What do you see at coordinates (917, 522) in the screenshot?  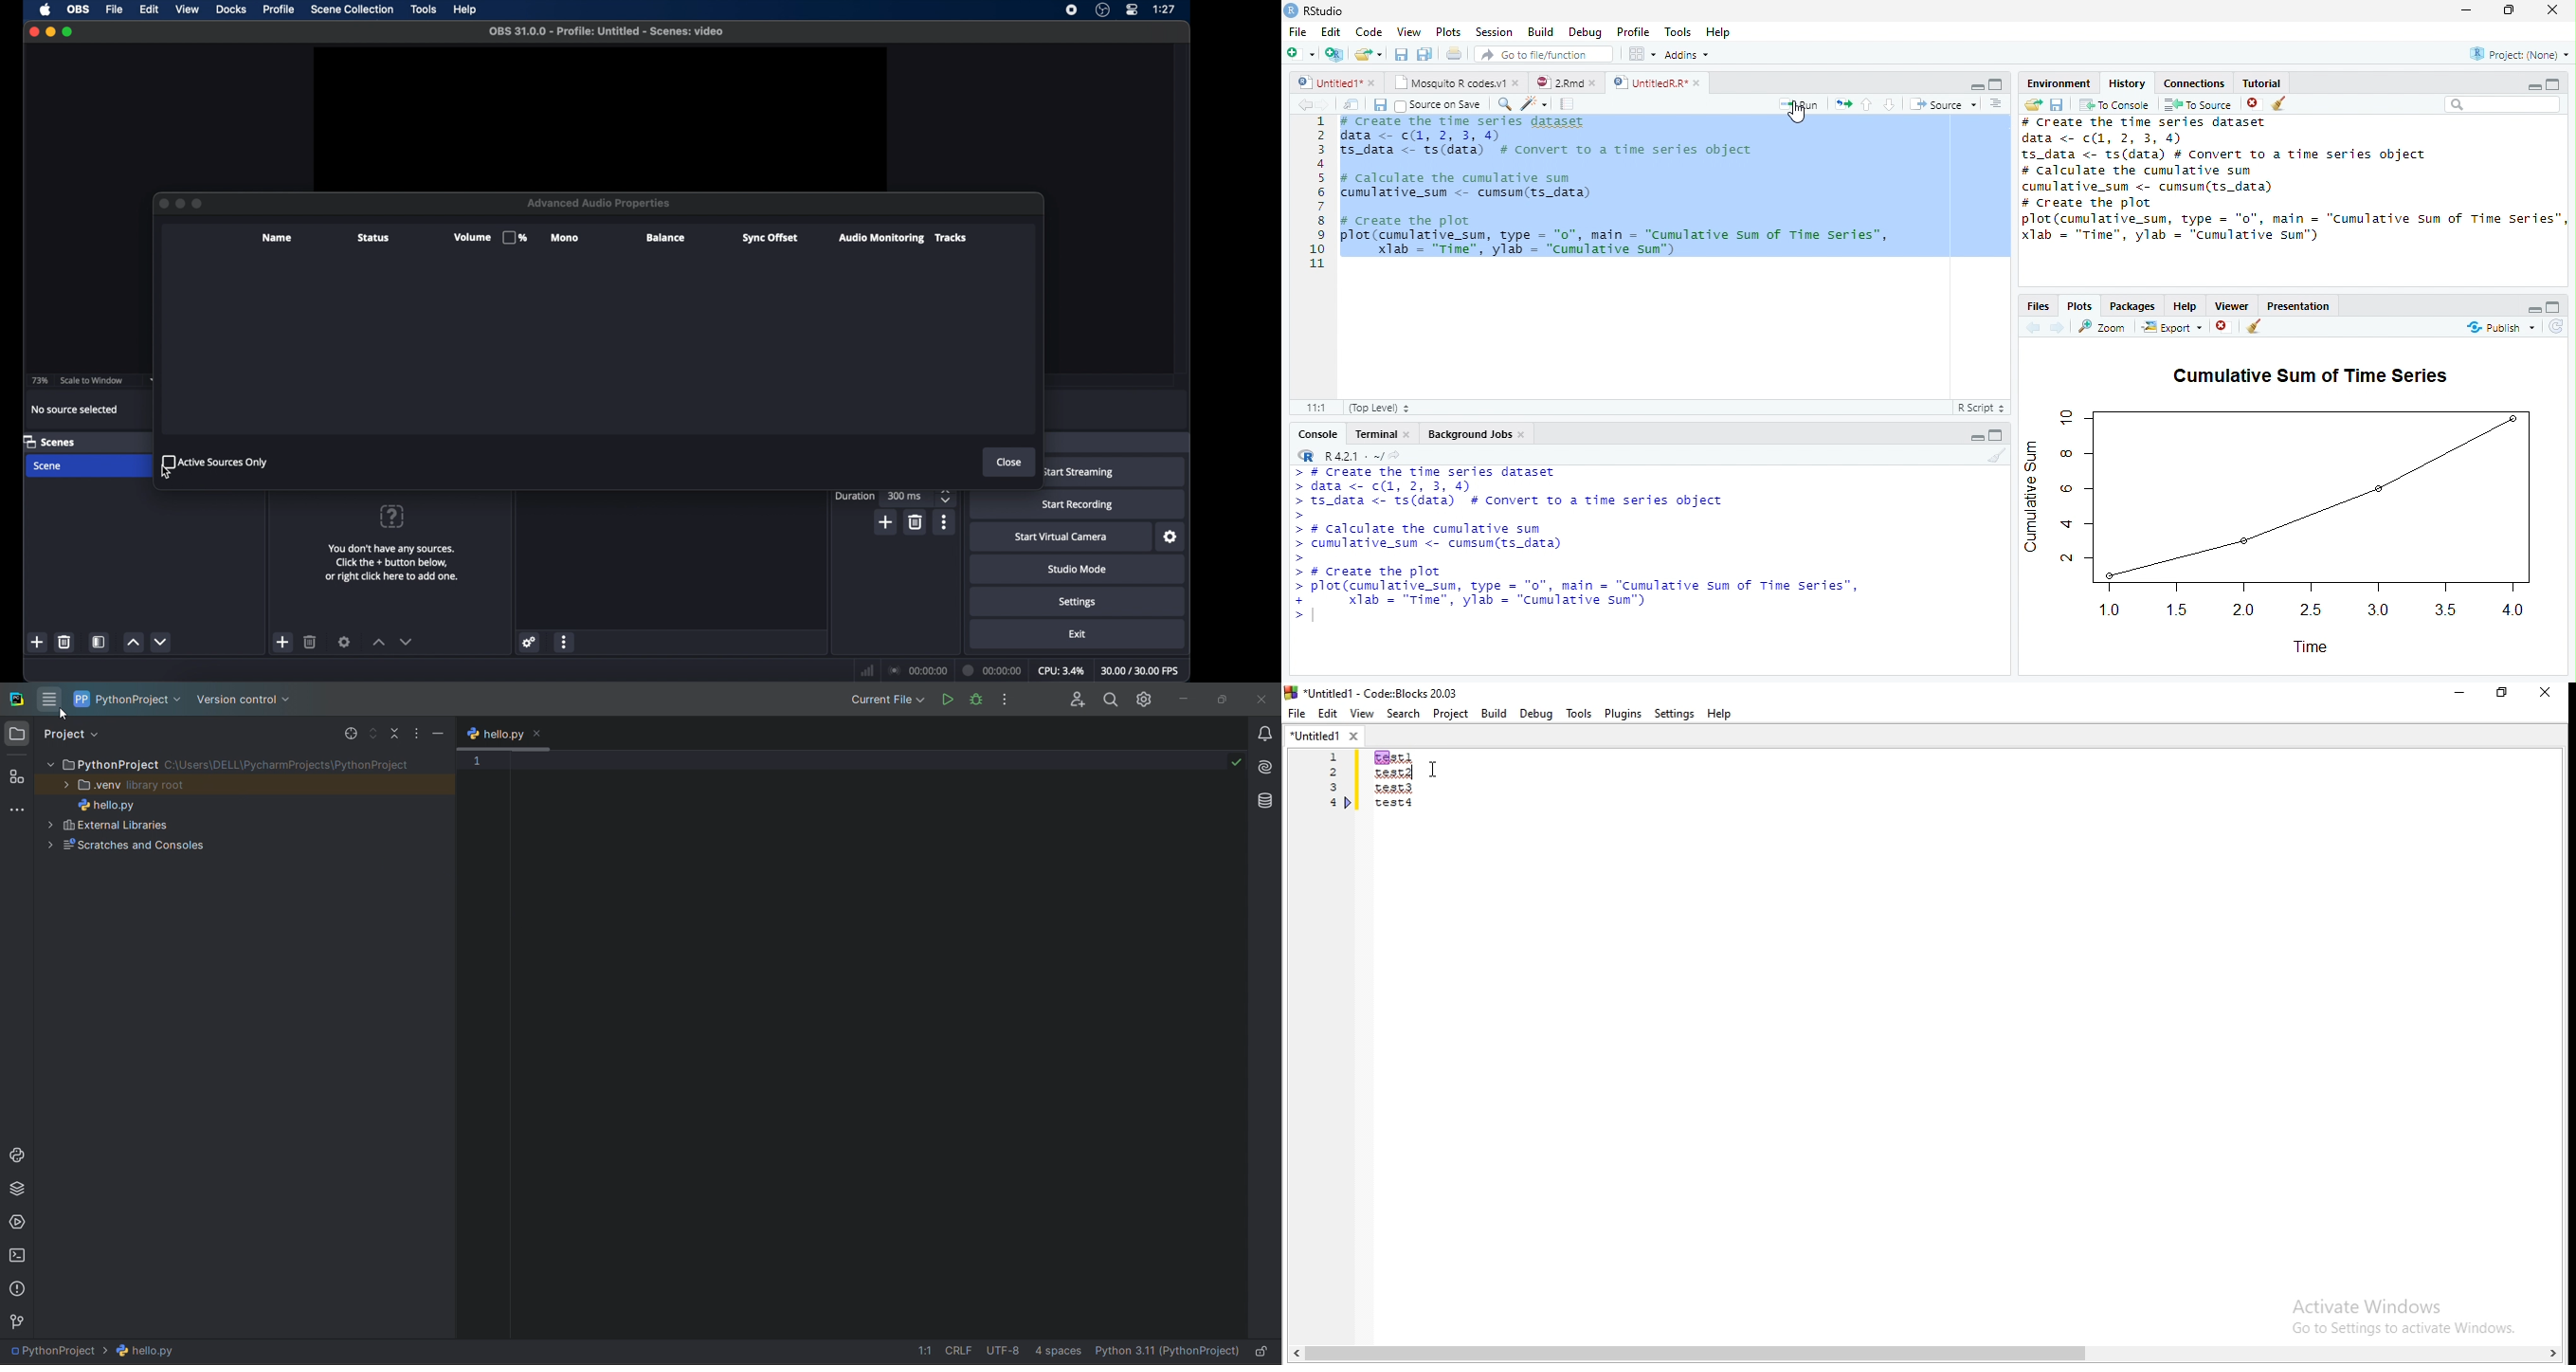 I see `delete` at bounding box center [917, 522].